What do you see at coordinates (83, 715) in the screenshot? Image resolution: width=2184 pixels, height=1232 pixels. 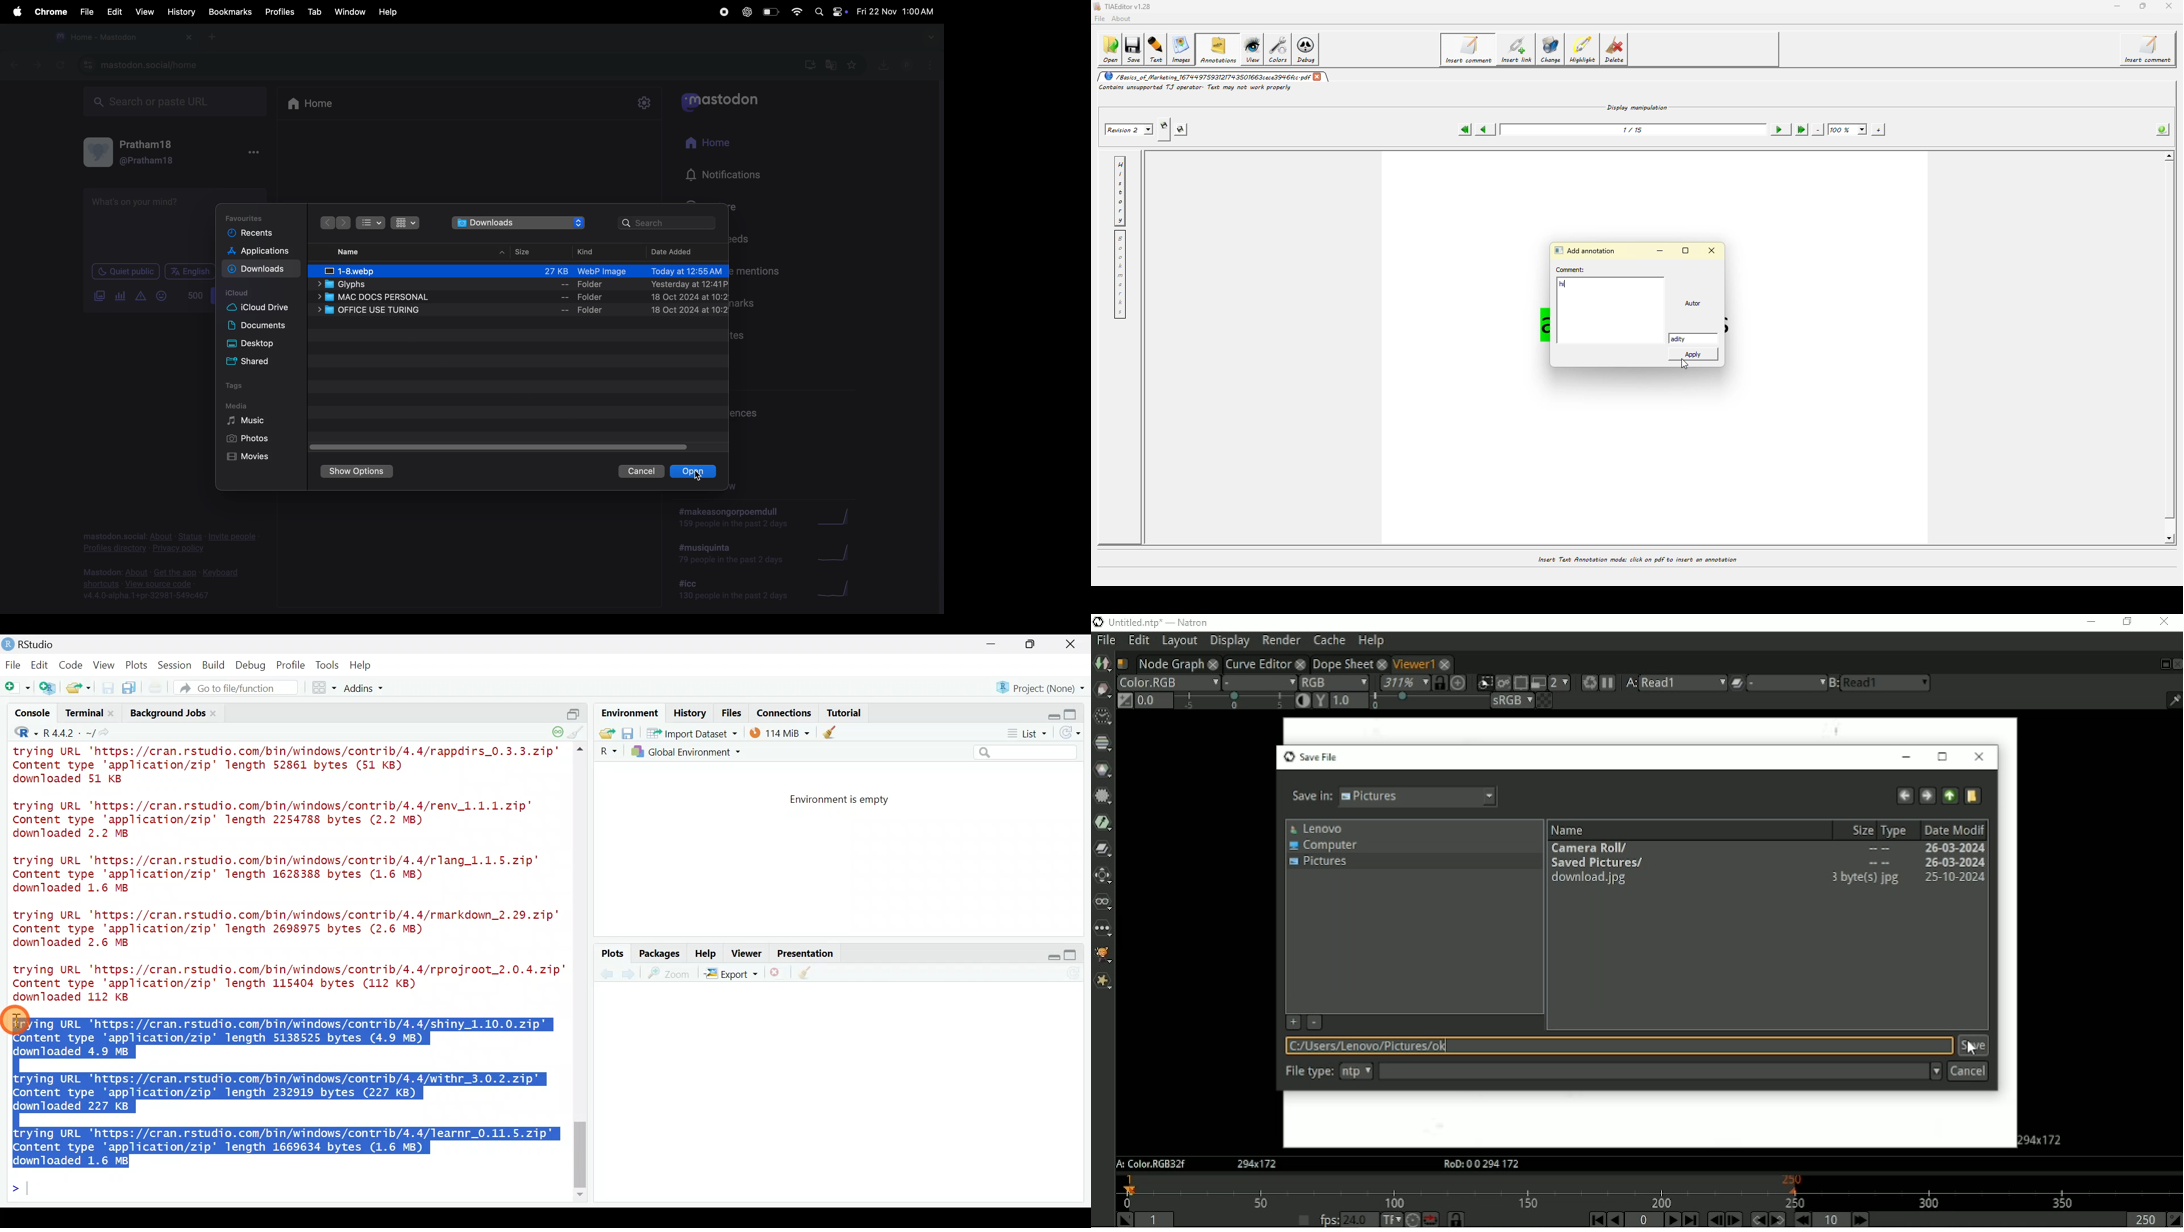 I see `Terminal` at bounding box center [83, 715].